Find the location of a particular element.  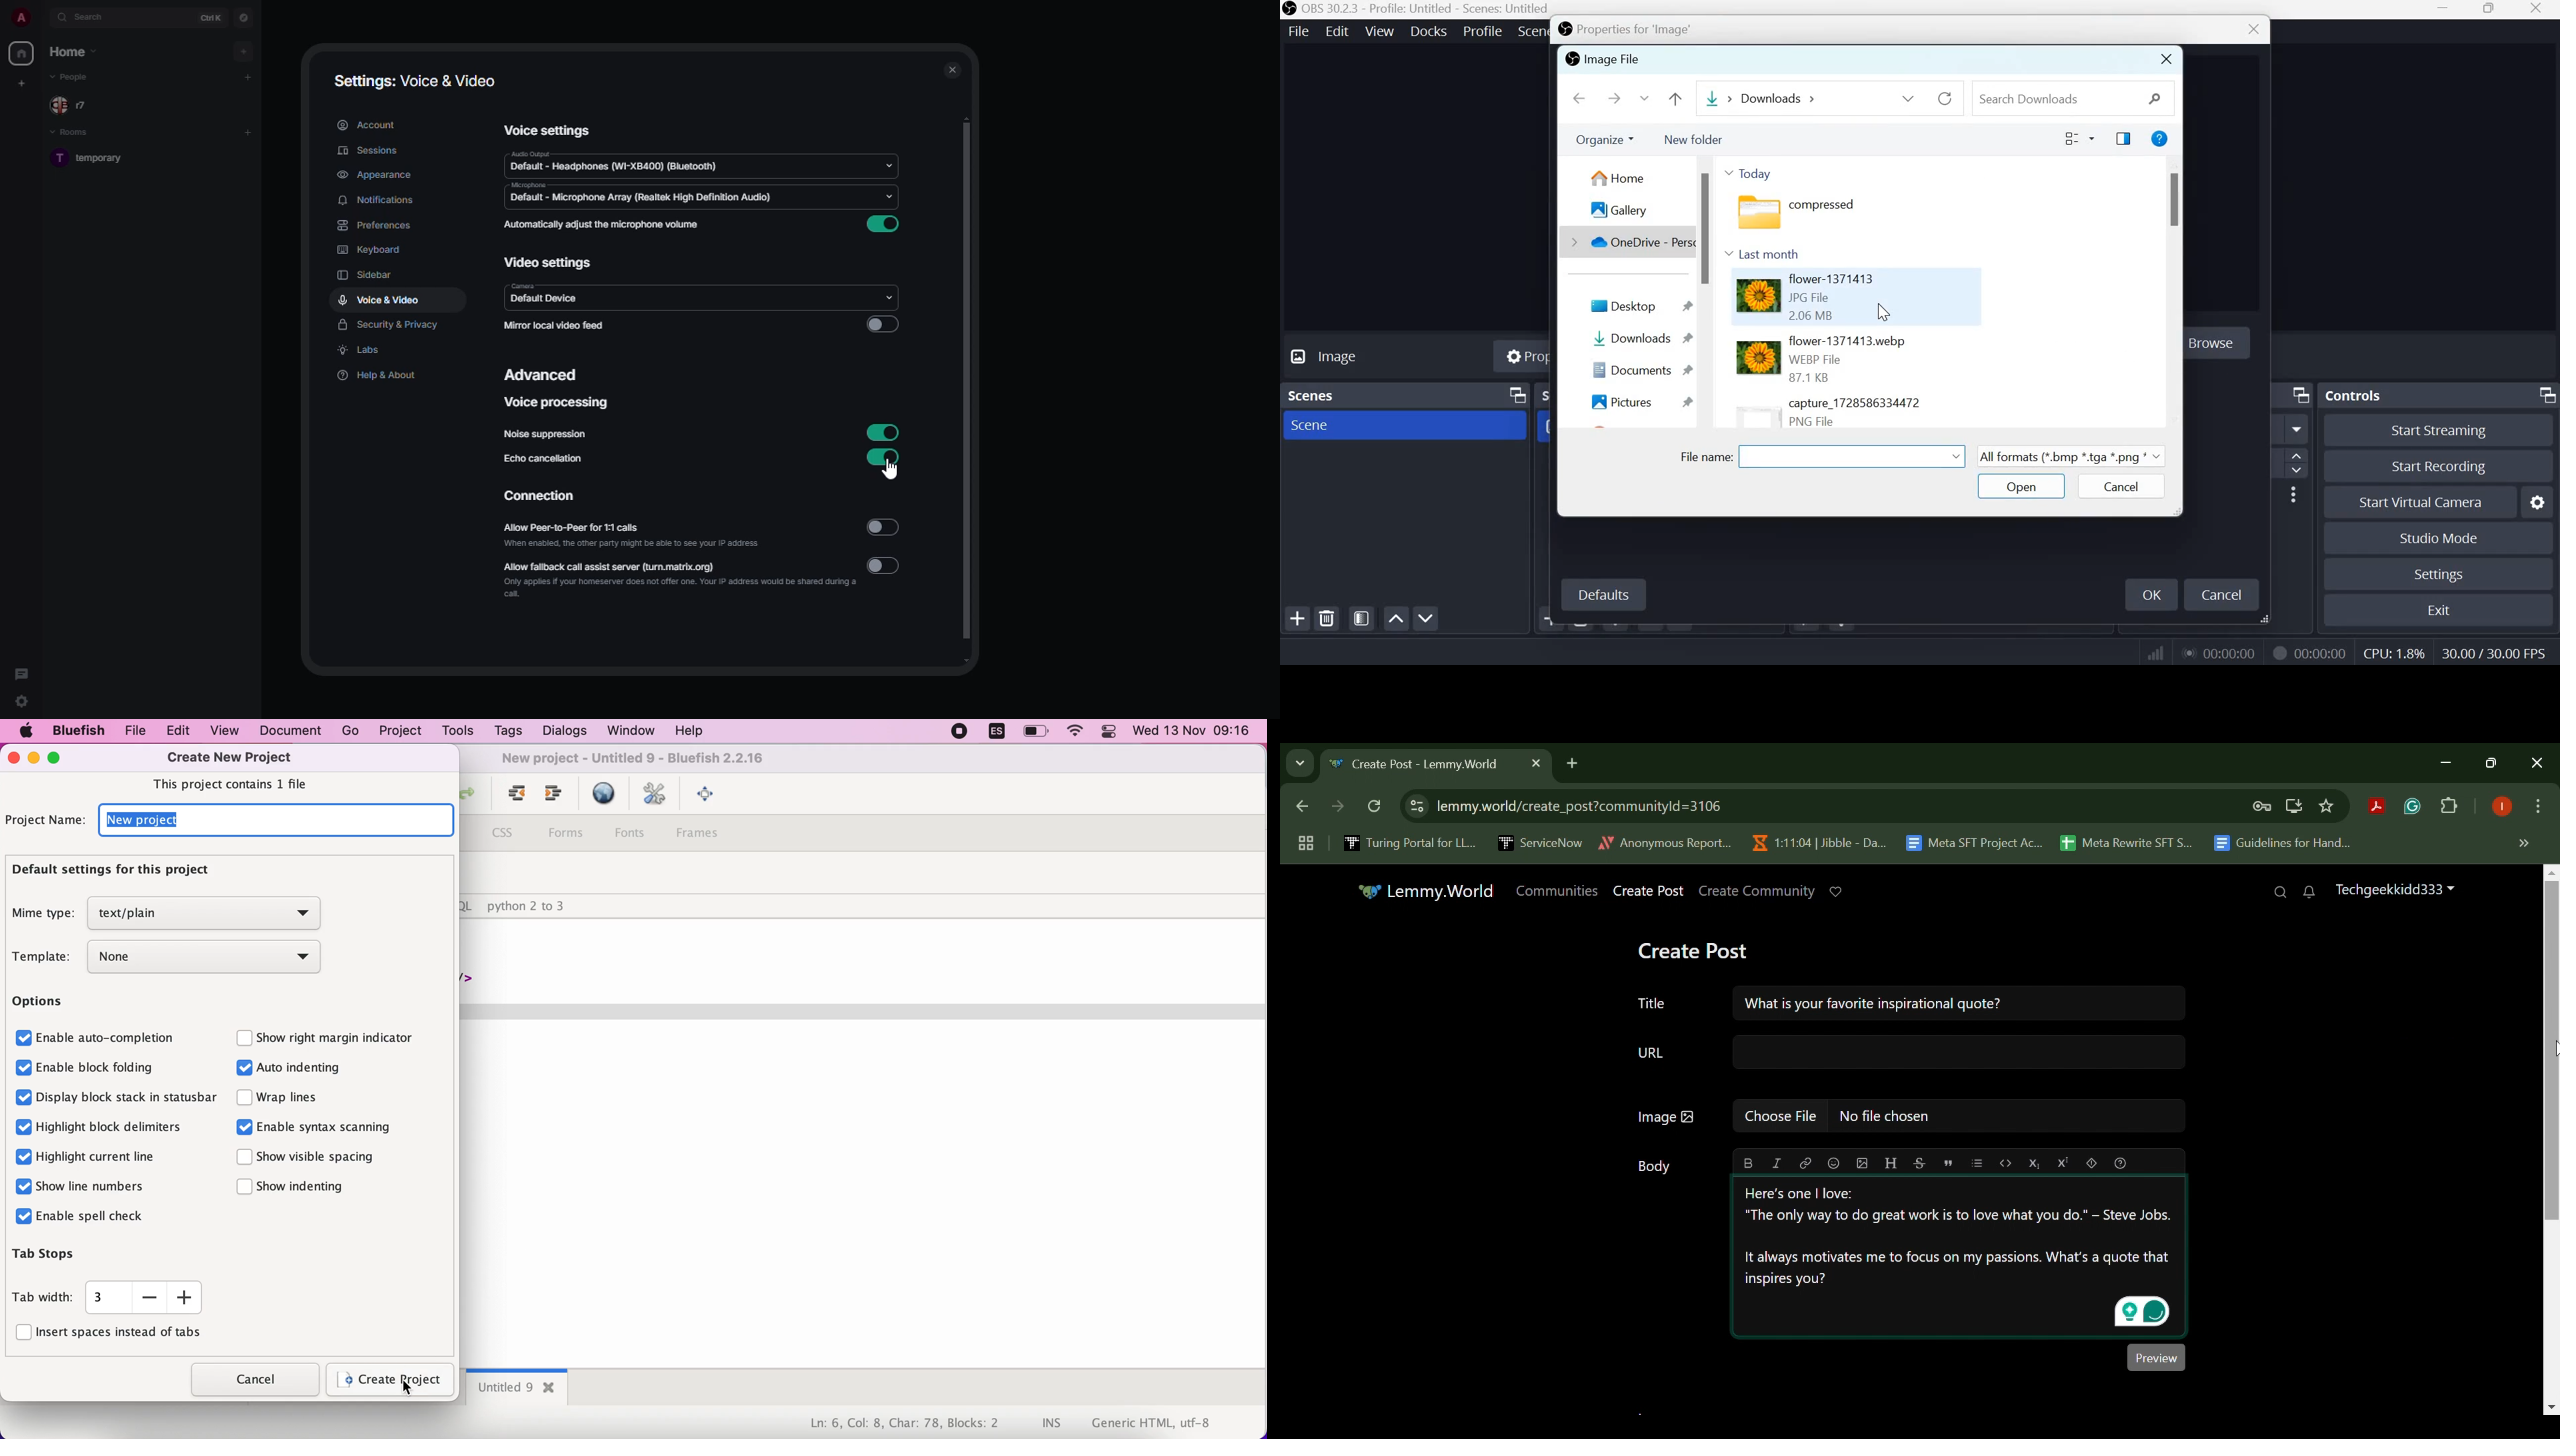

Last month is located at coordinates (1770, 253).